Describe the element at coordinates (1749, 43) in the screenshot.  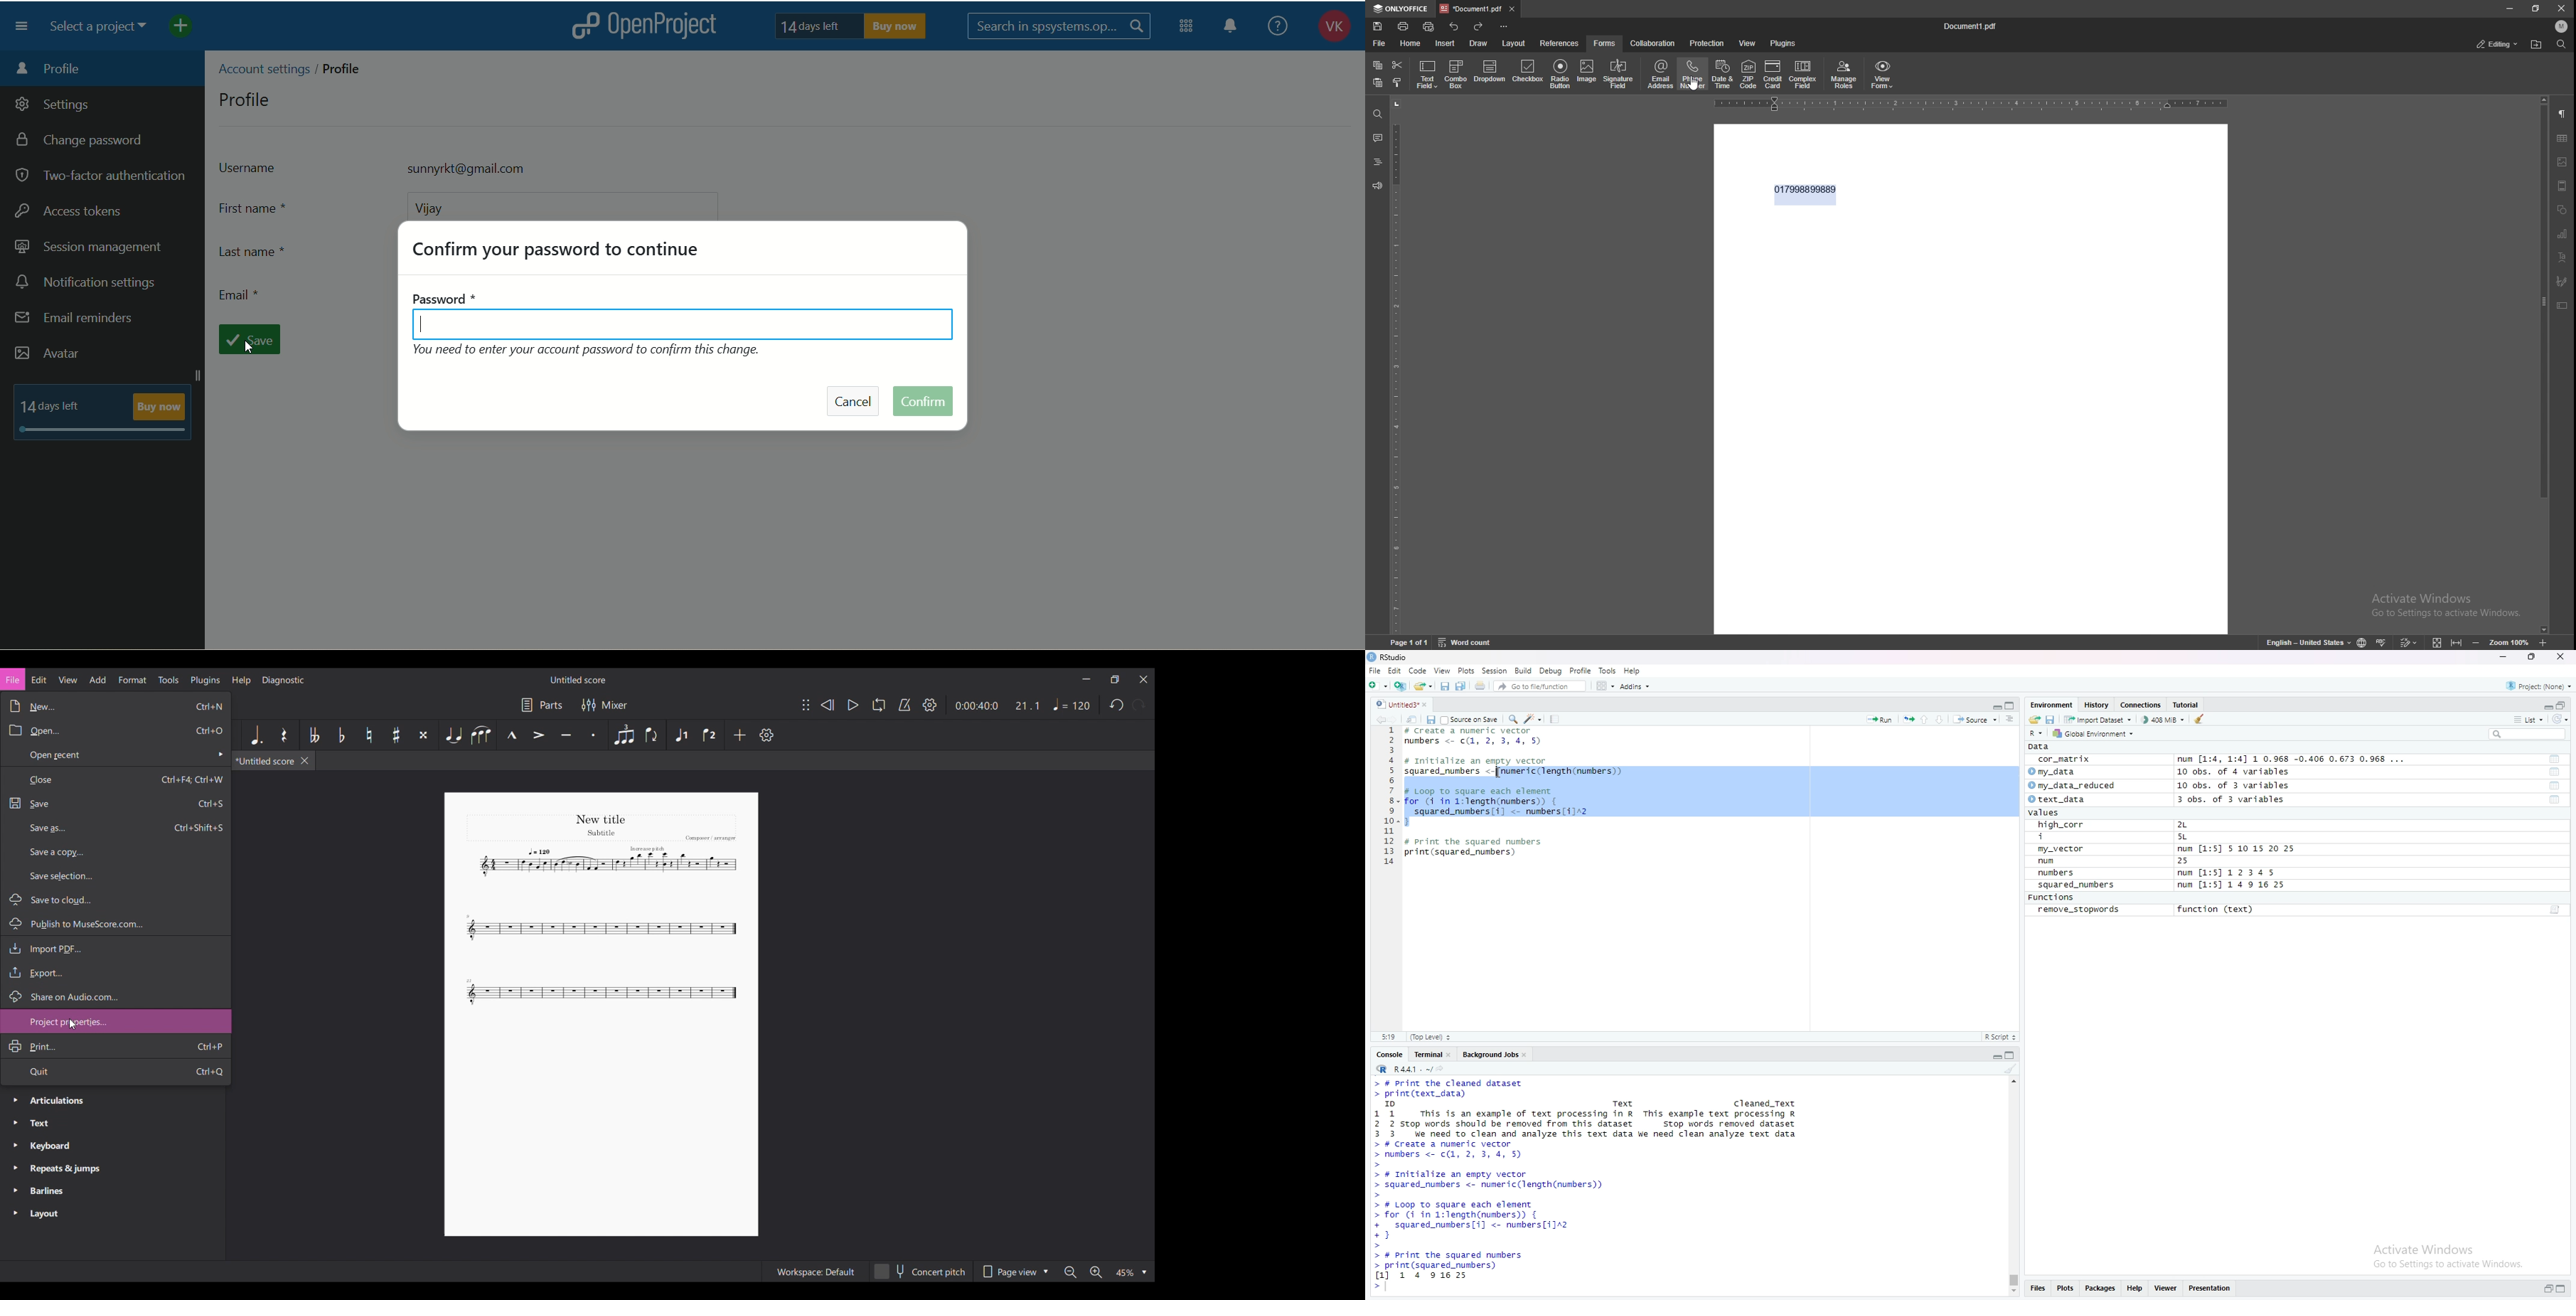
I see `view` at that location.